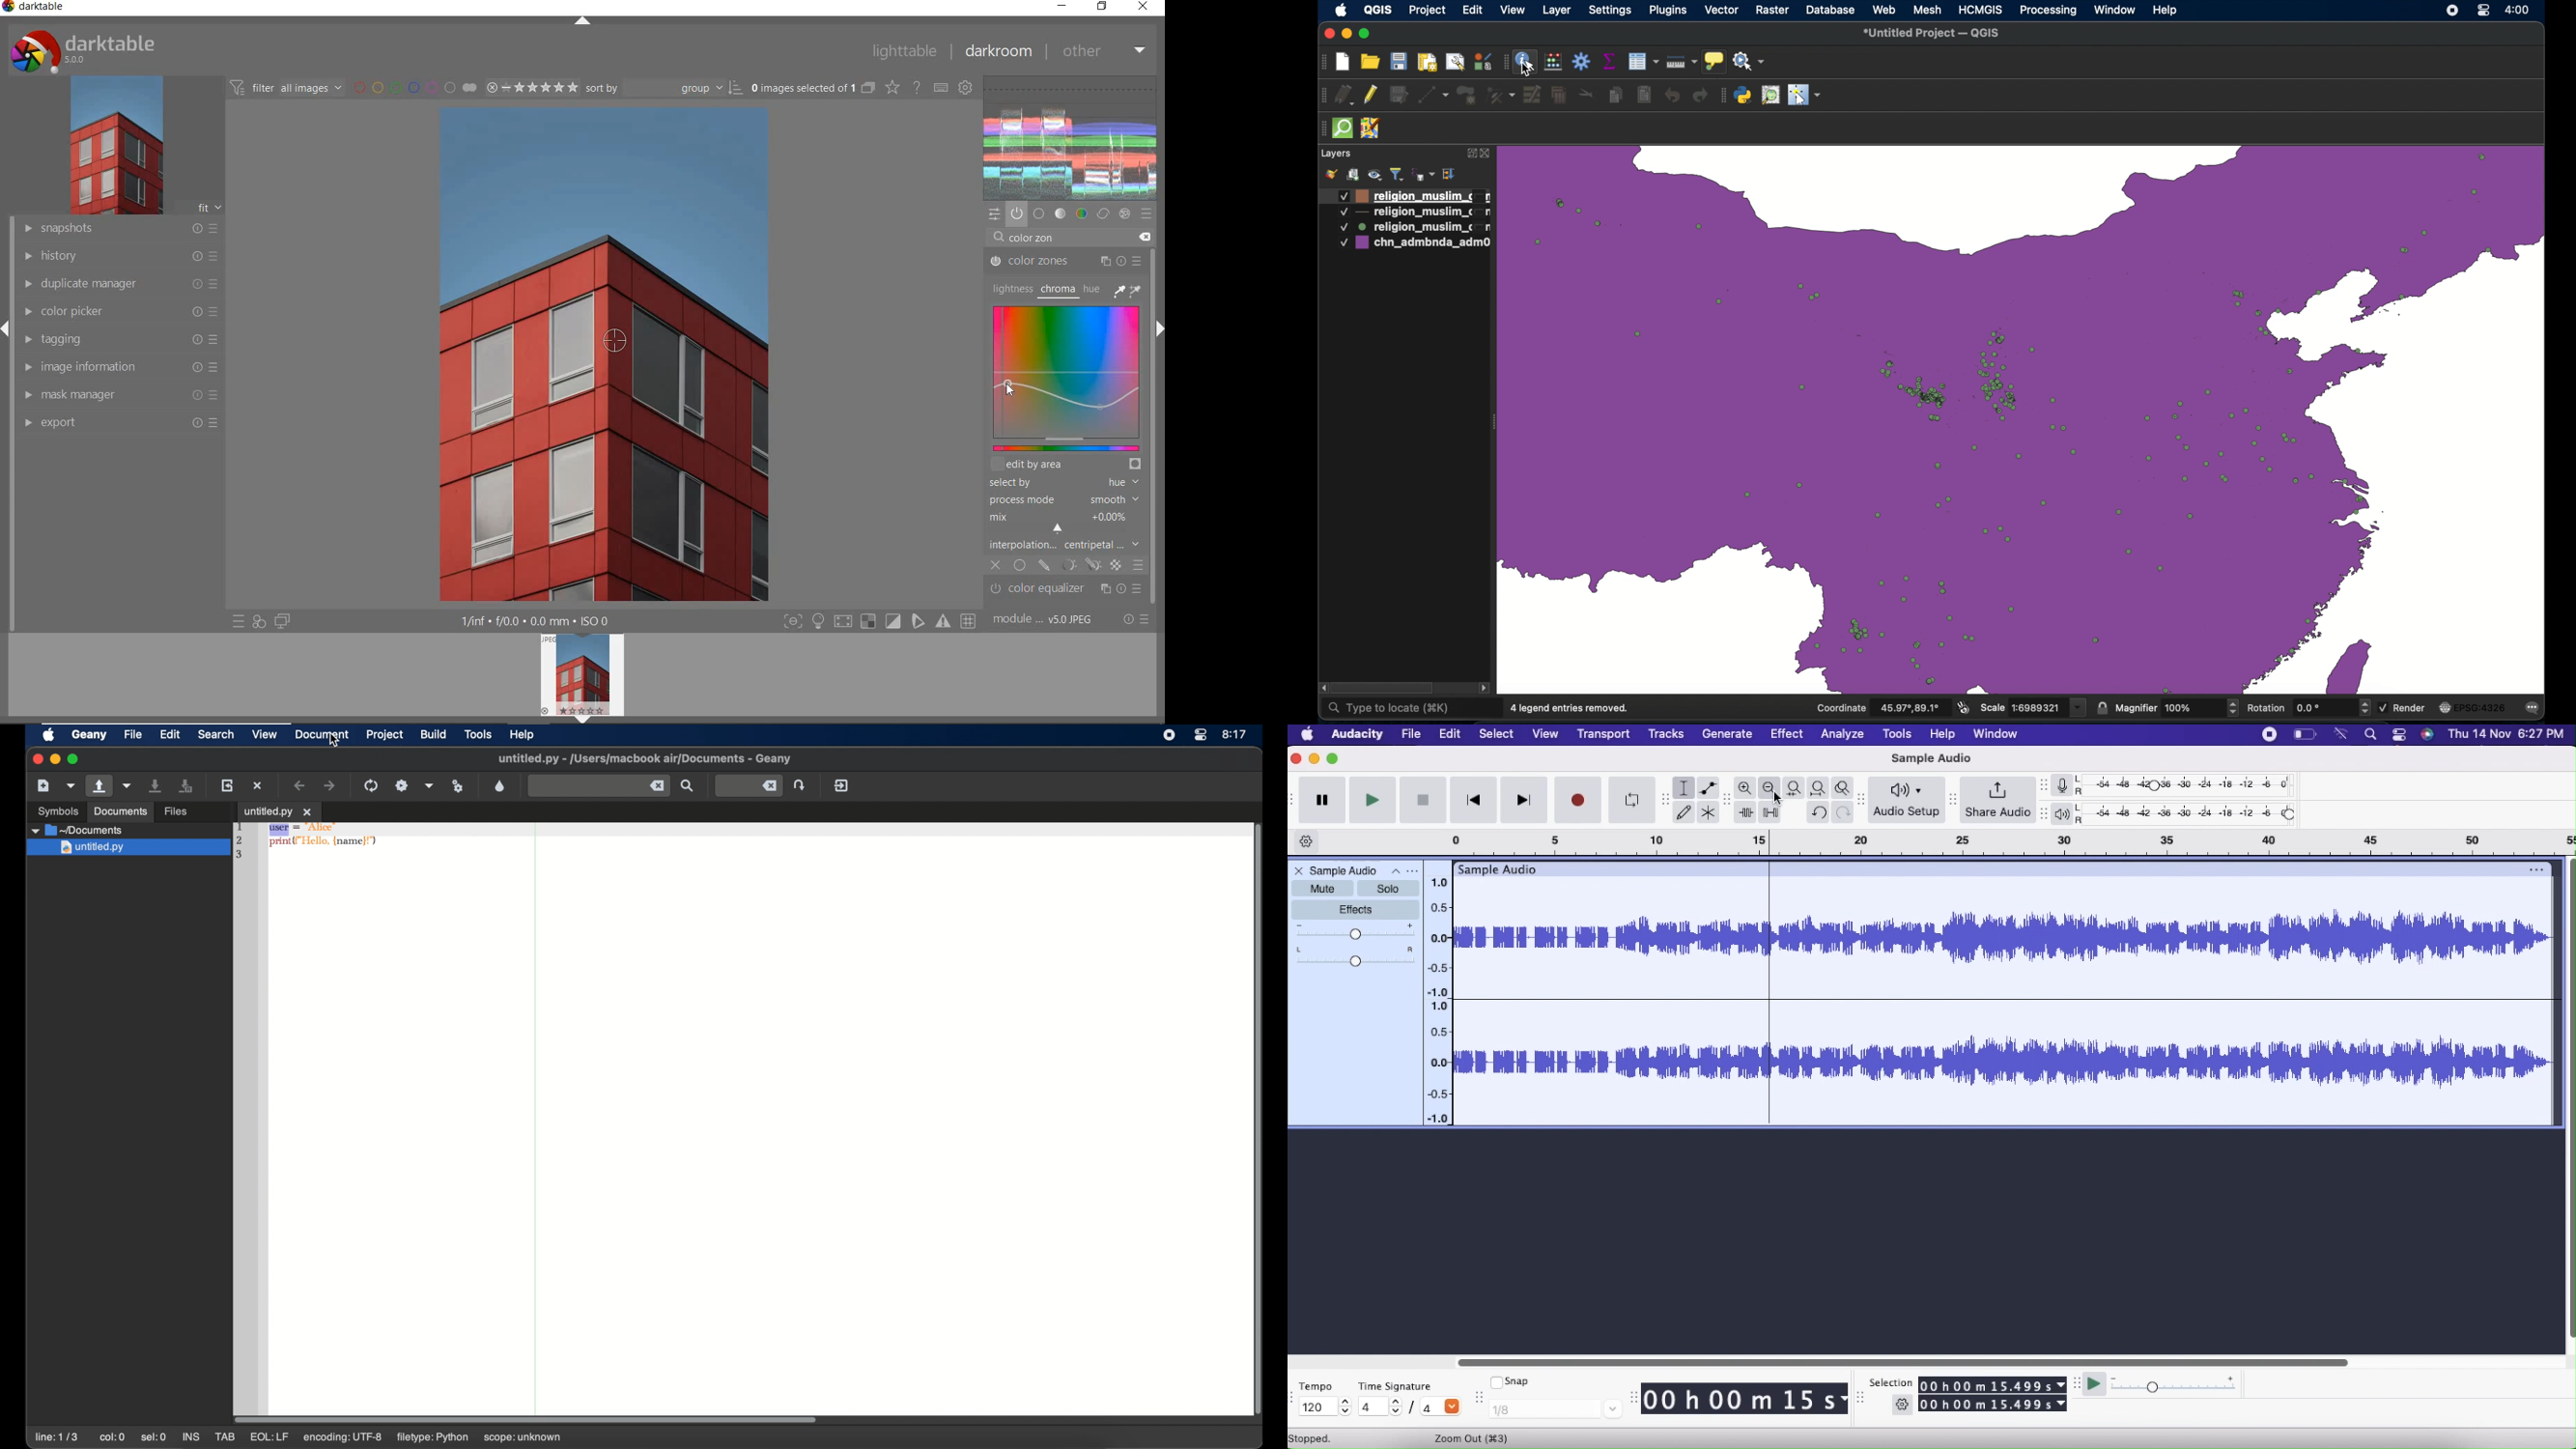 Image resolution: width=2576 pixels, height=1456 pixels. I want to click on 00 h 00 m 15 s, so click(1747, 1397).